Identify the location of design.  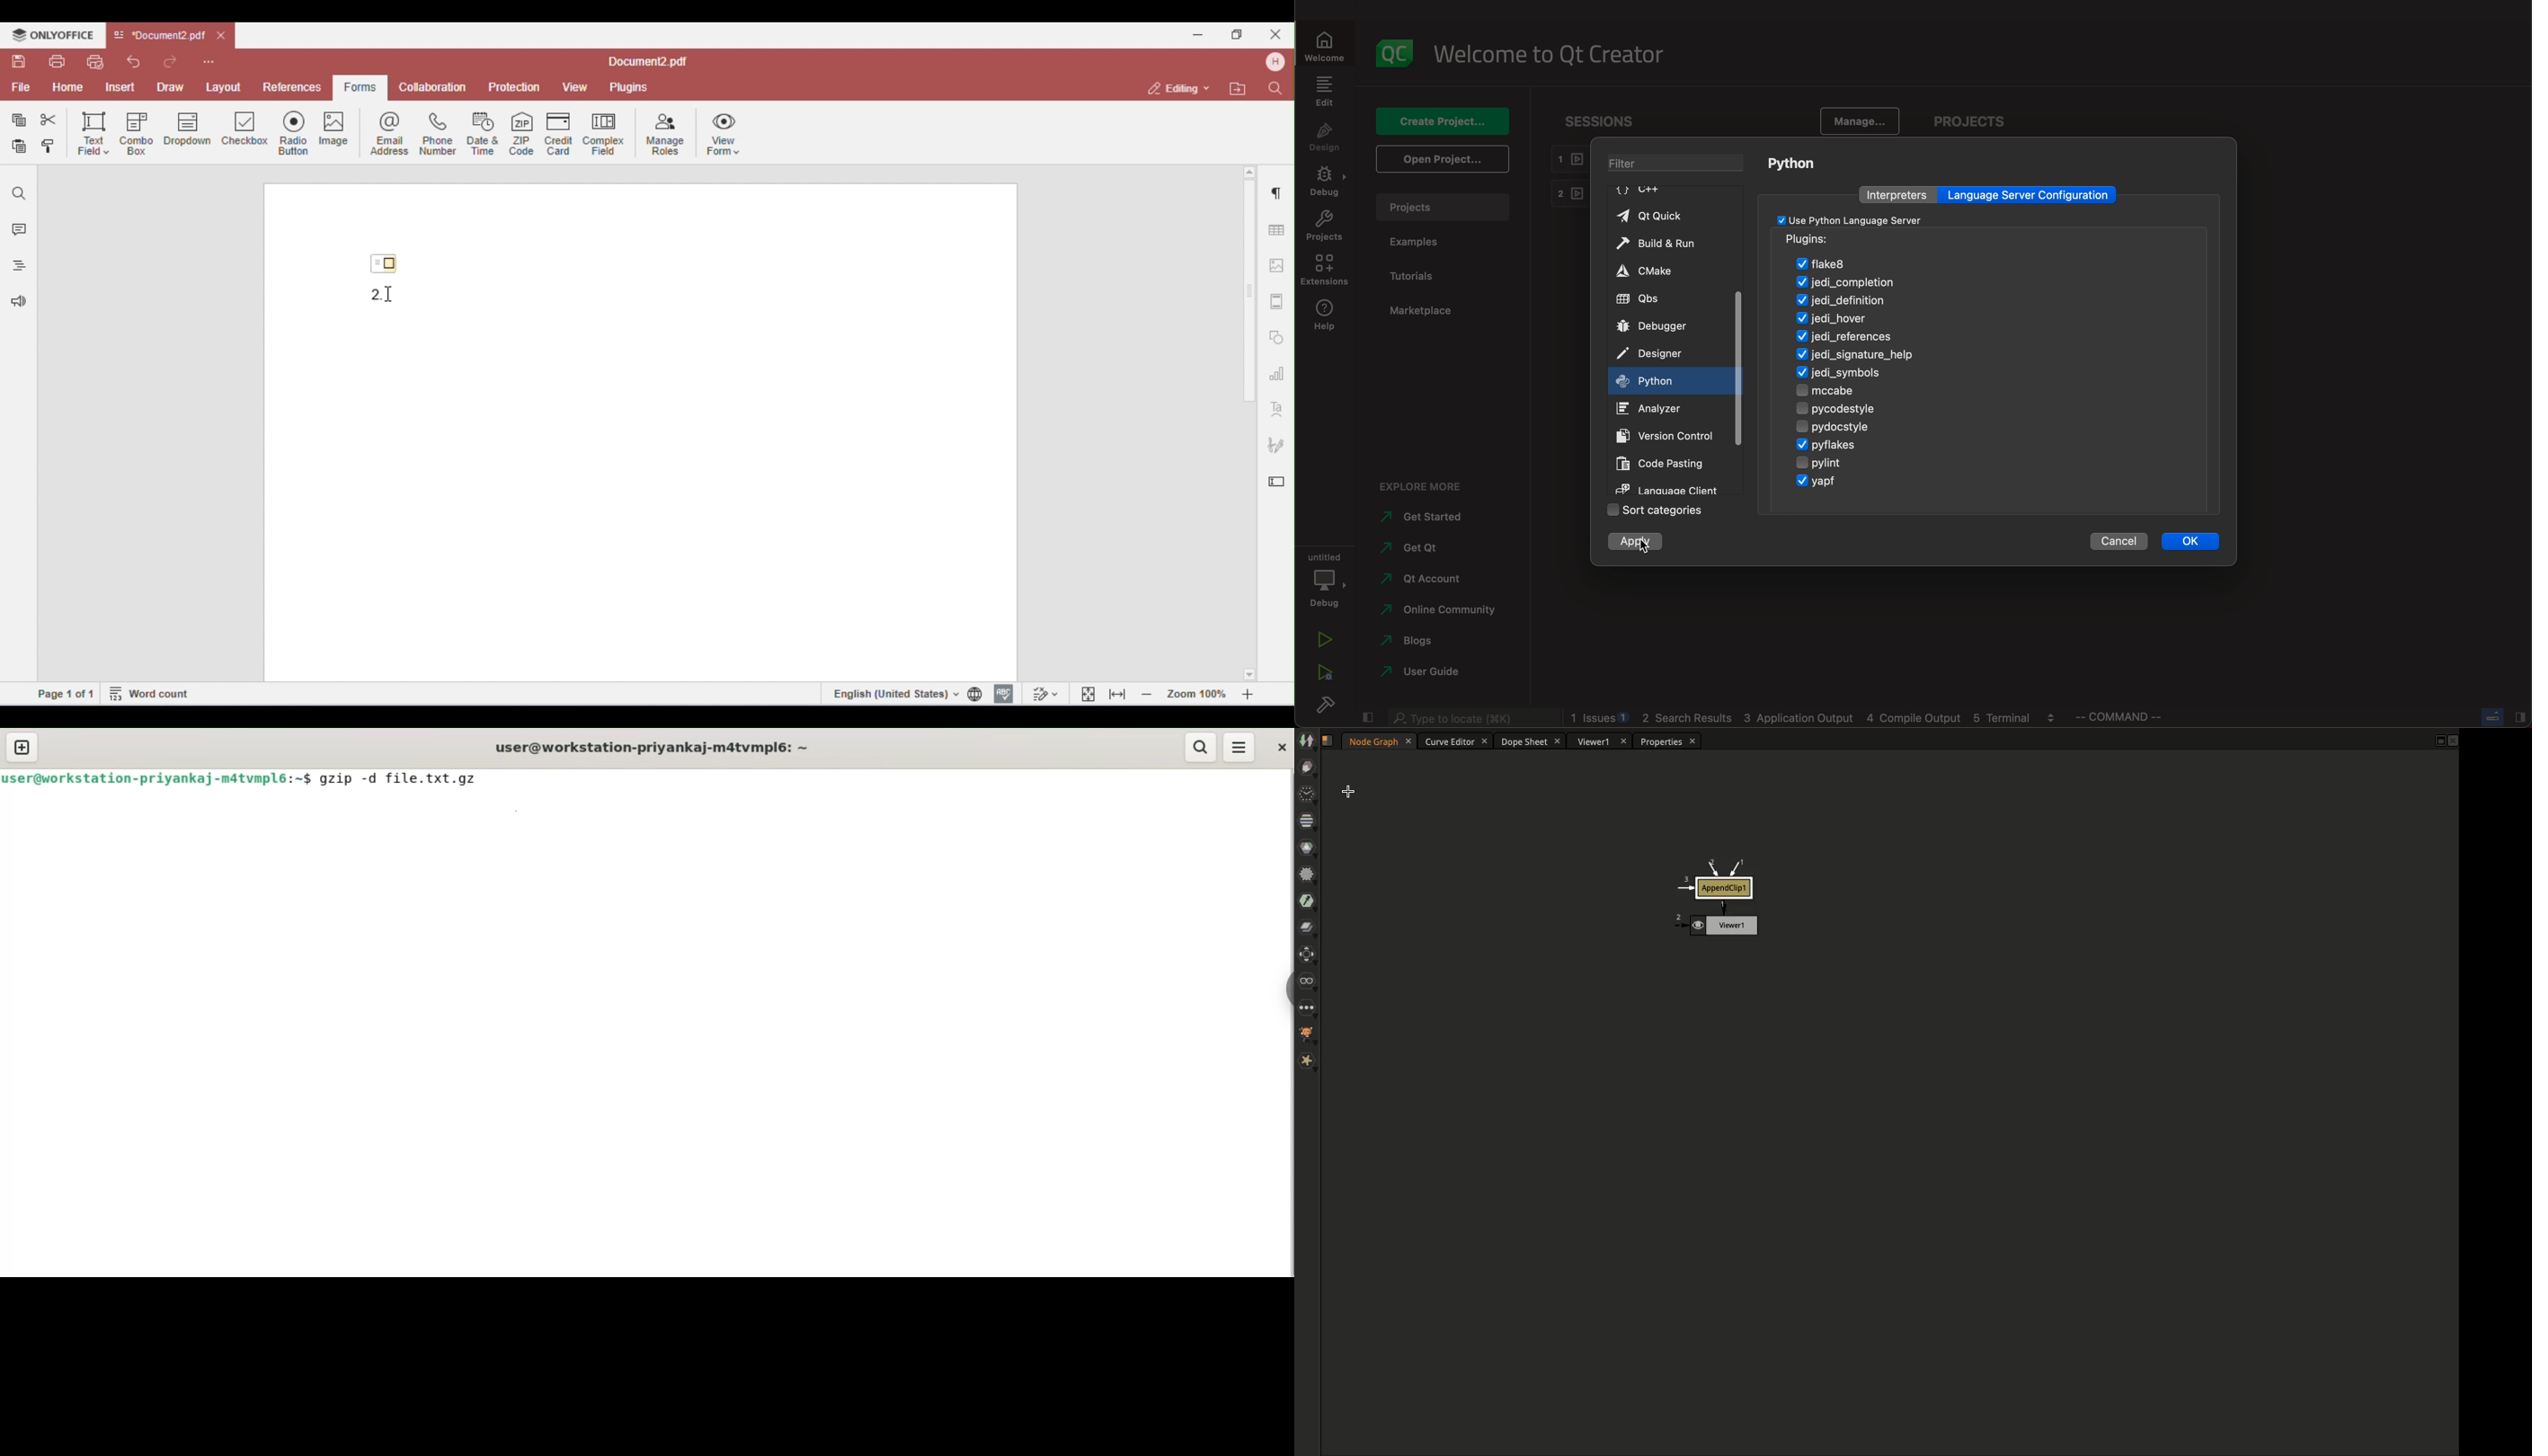
(1321, 138).